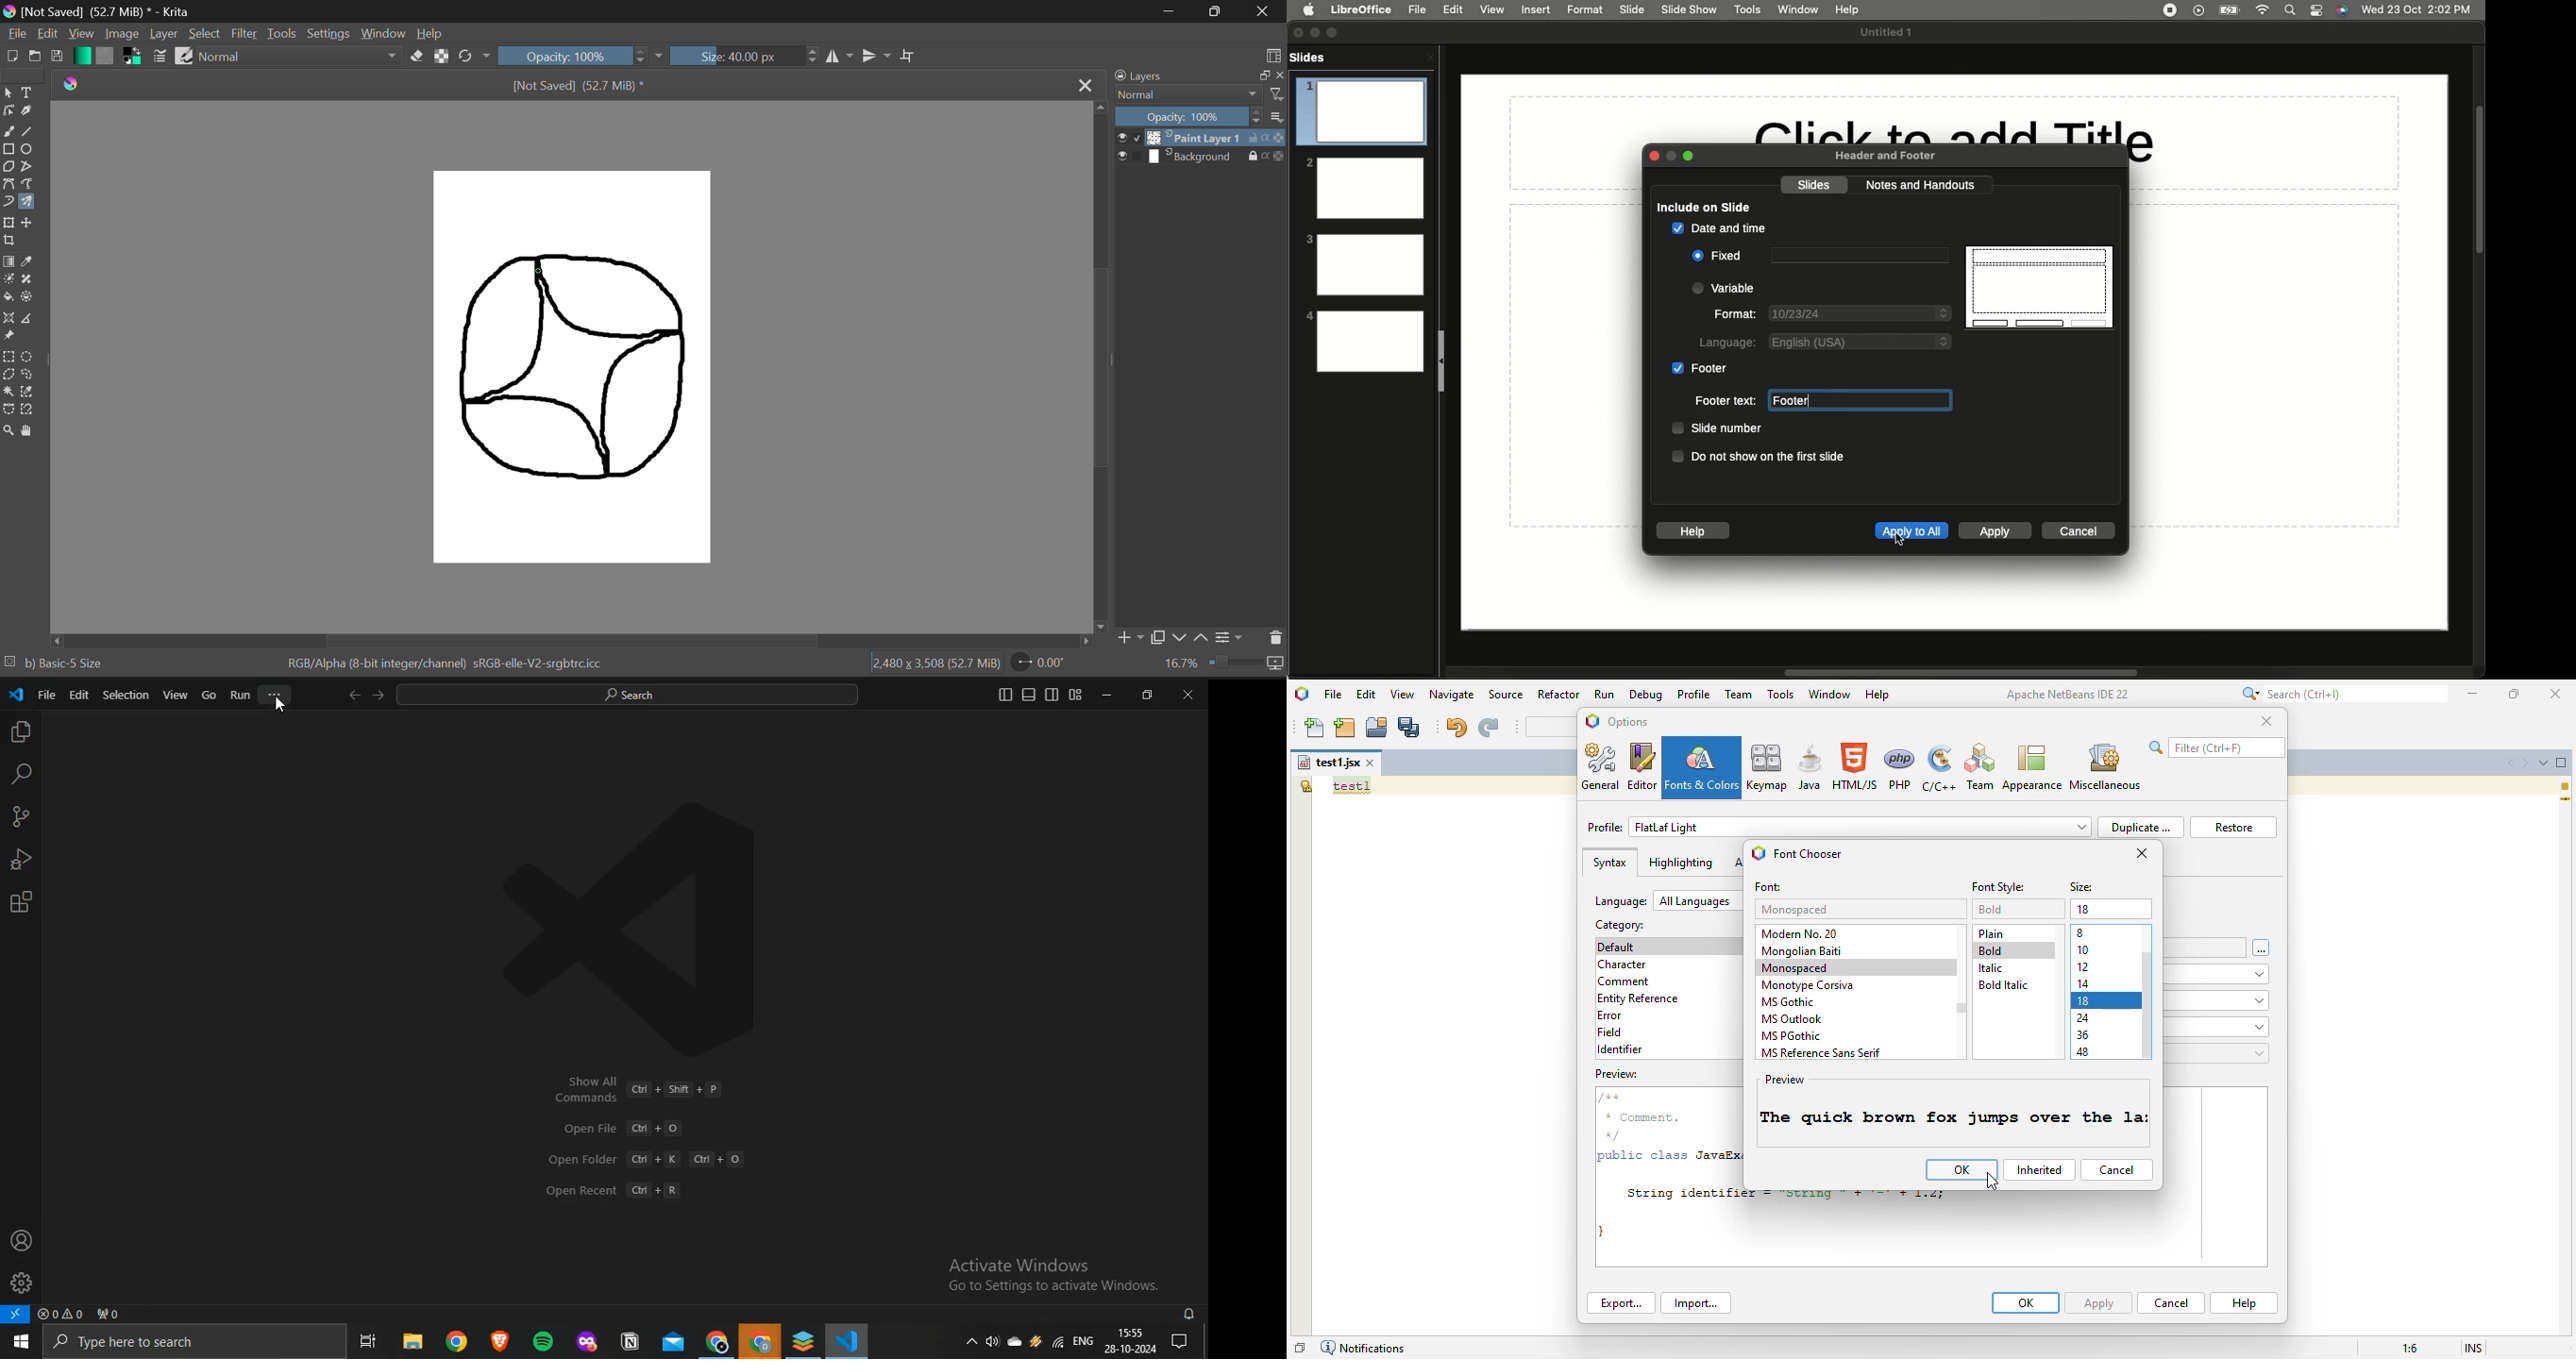  Describe the element at coordinates (80, 34) in the screenshot. I see `View` at that location.